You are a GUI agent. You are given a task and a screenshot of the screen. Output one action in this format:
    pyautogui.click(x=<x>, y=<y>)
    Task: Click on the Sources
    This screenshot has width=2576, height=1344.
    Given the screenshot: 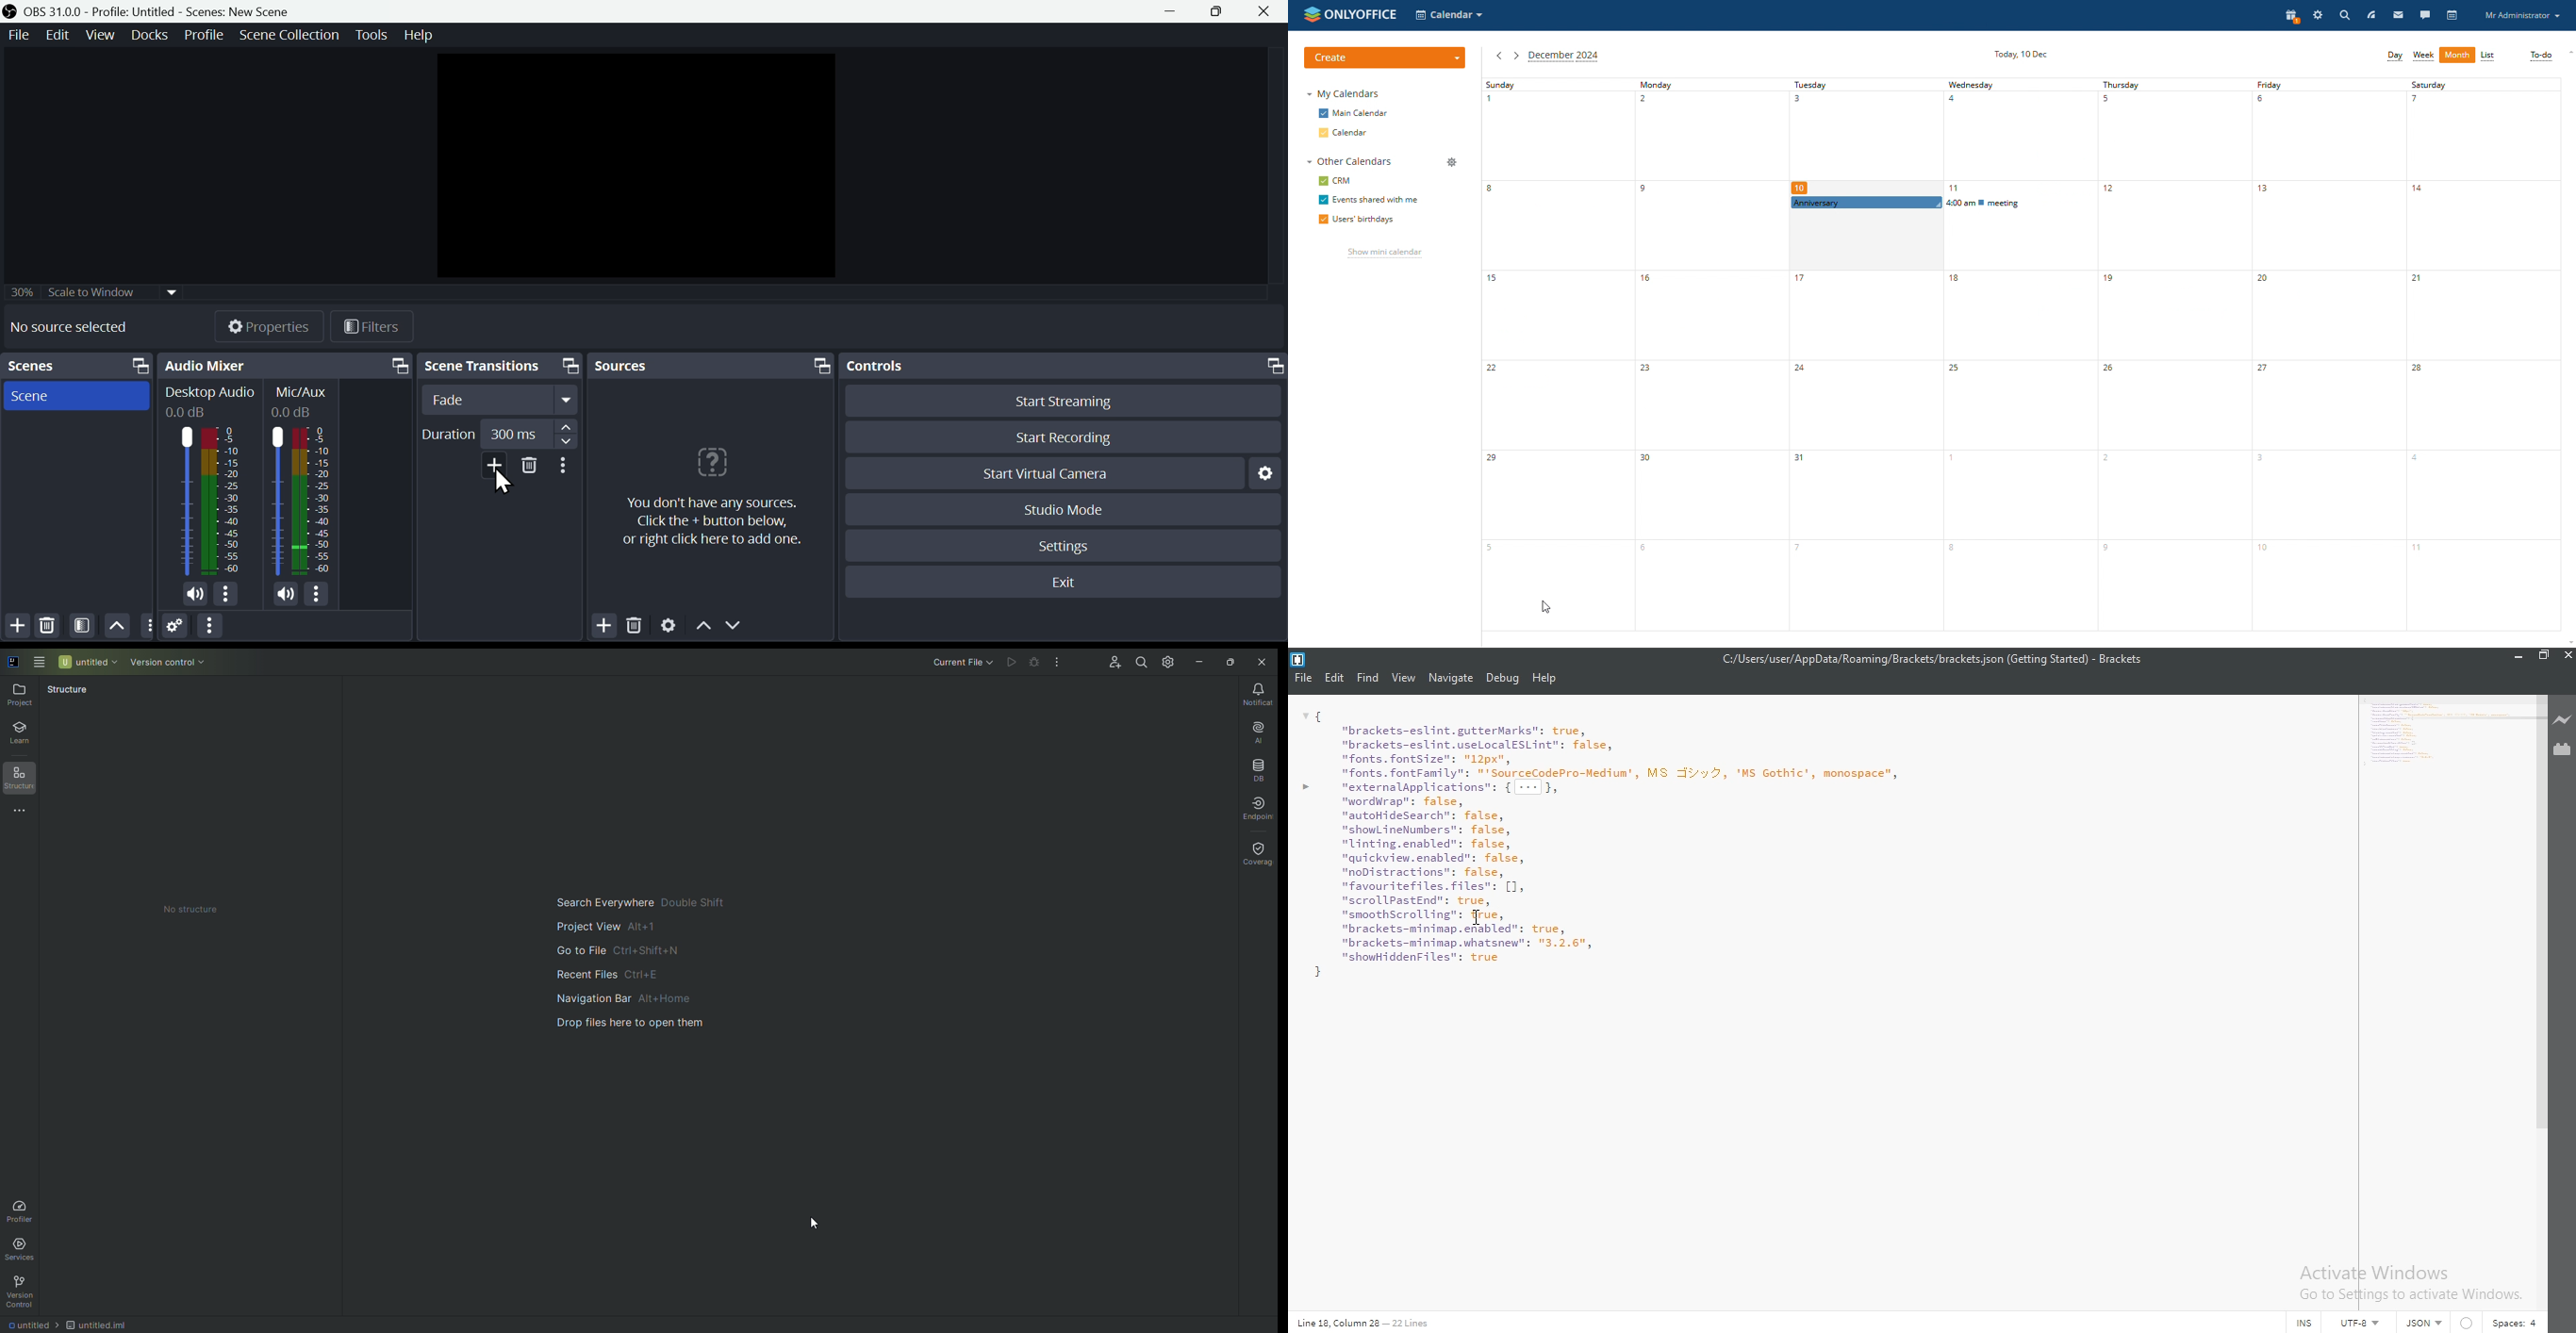 What is the action you would take?
    pyautogui.click(x=712, y=365)
    